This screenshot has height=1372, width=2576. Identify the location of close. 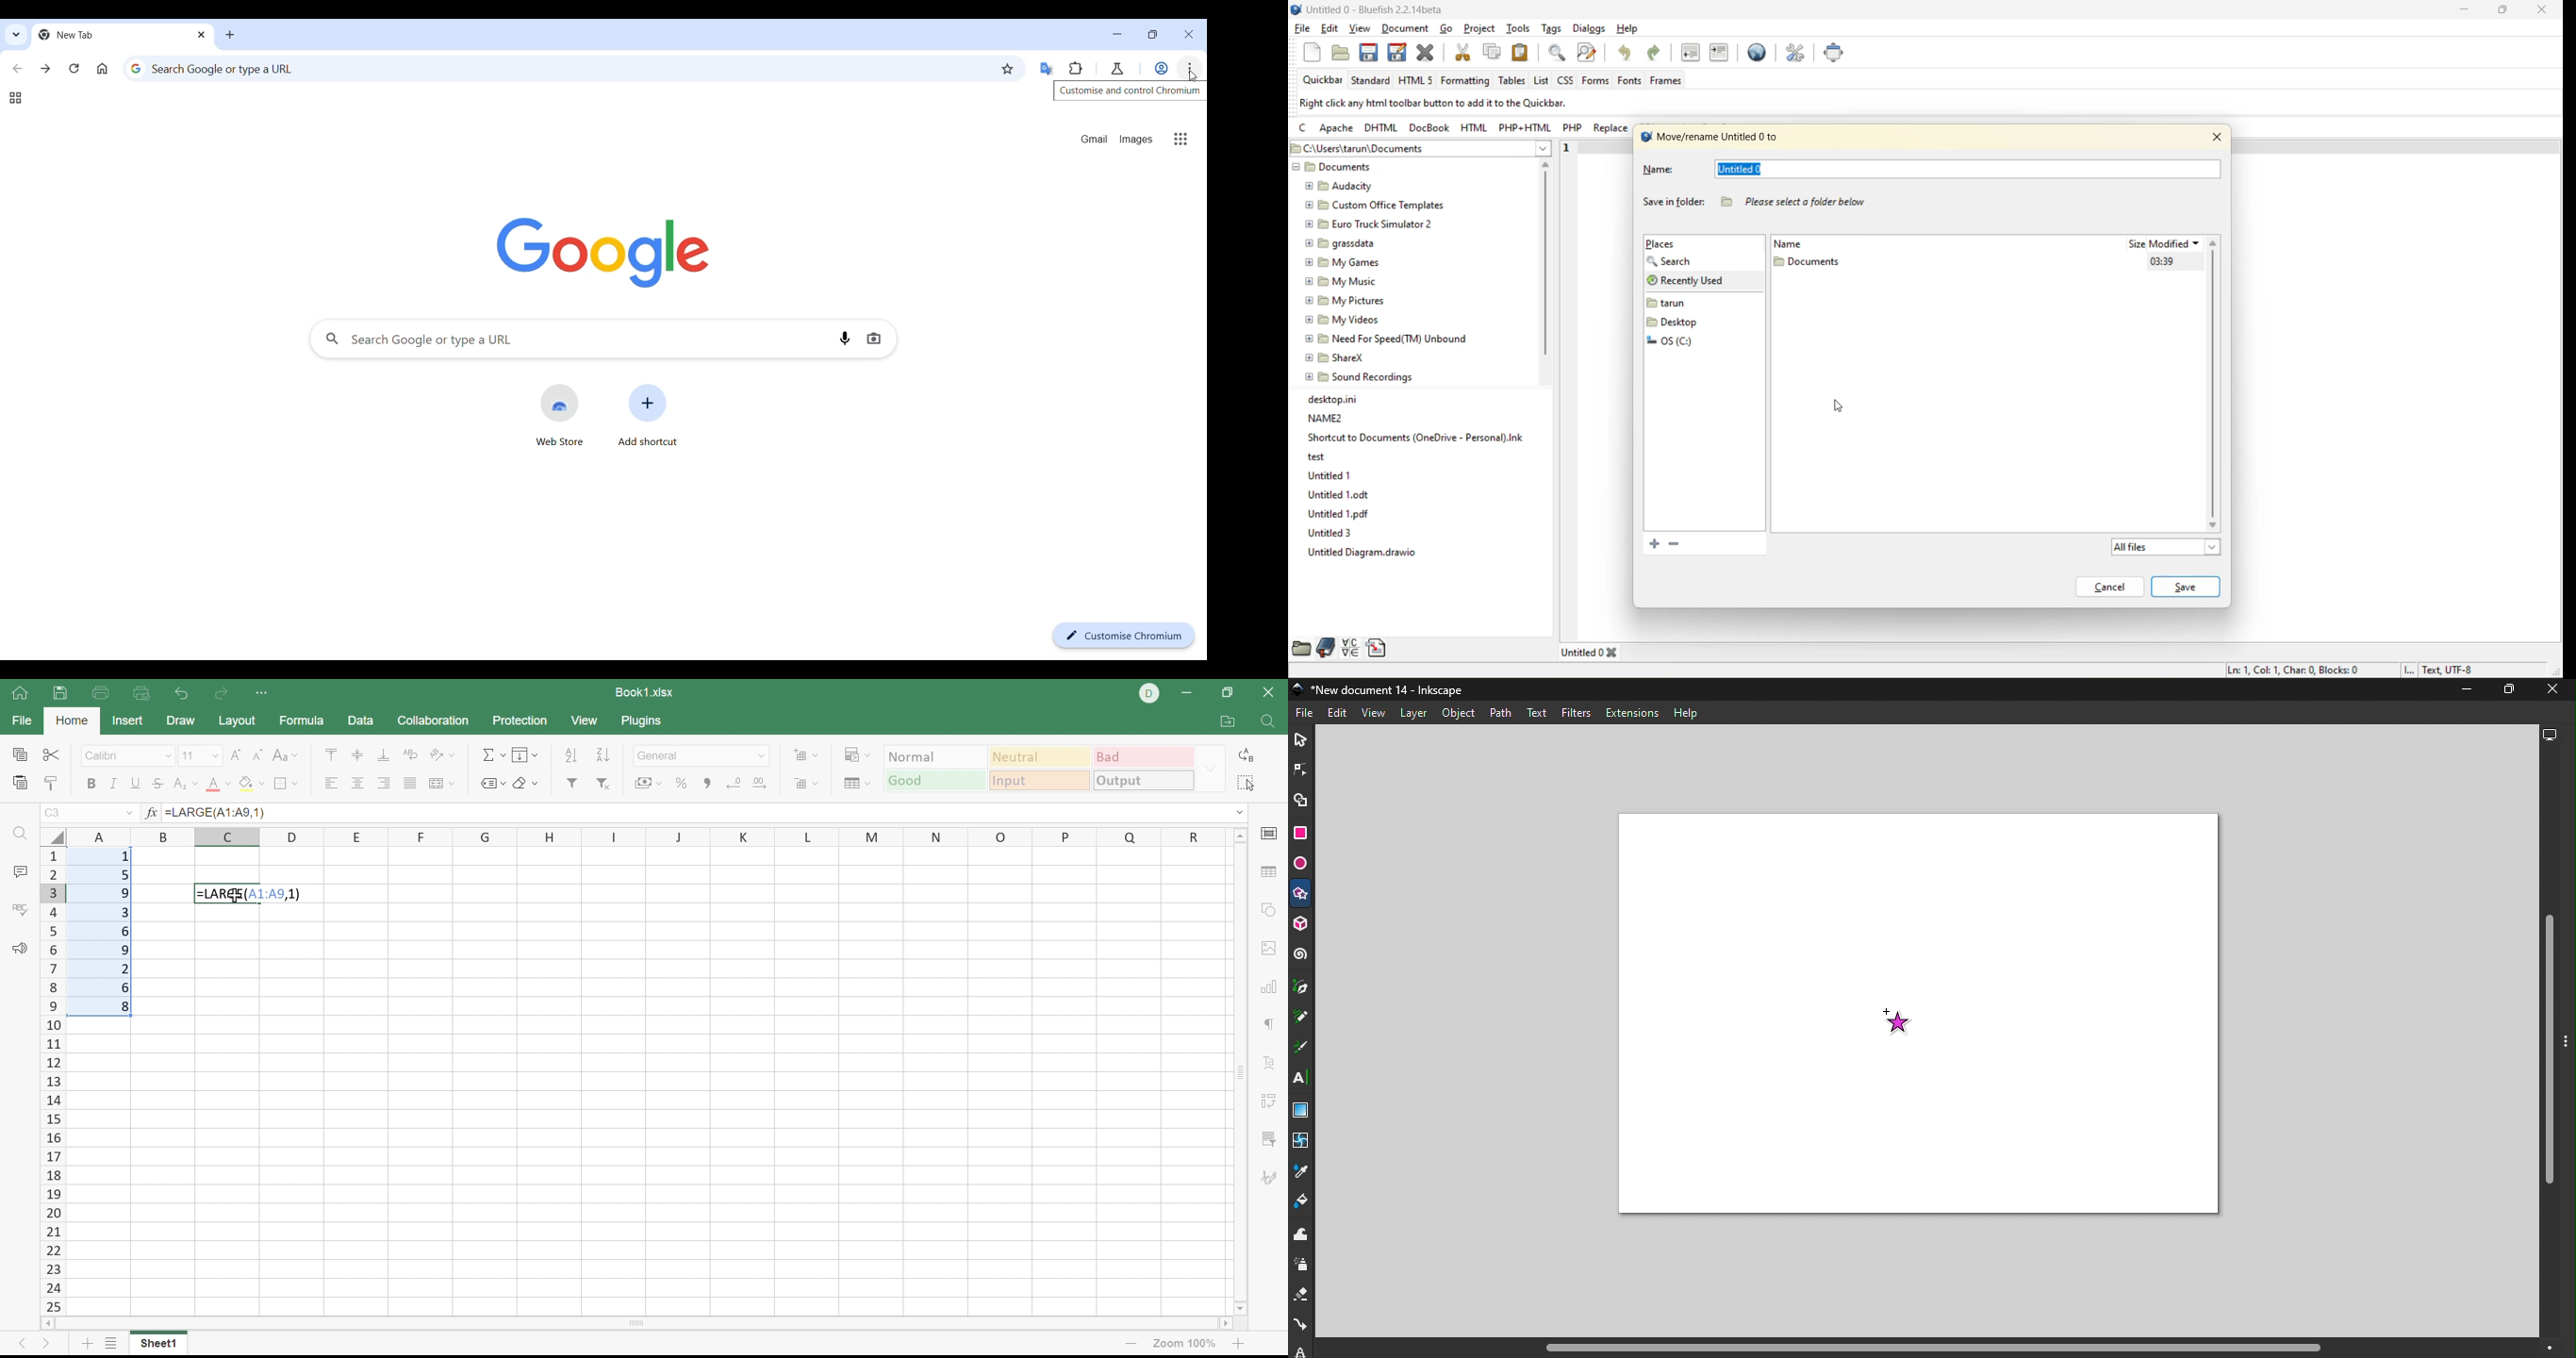
(2216, 140).